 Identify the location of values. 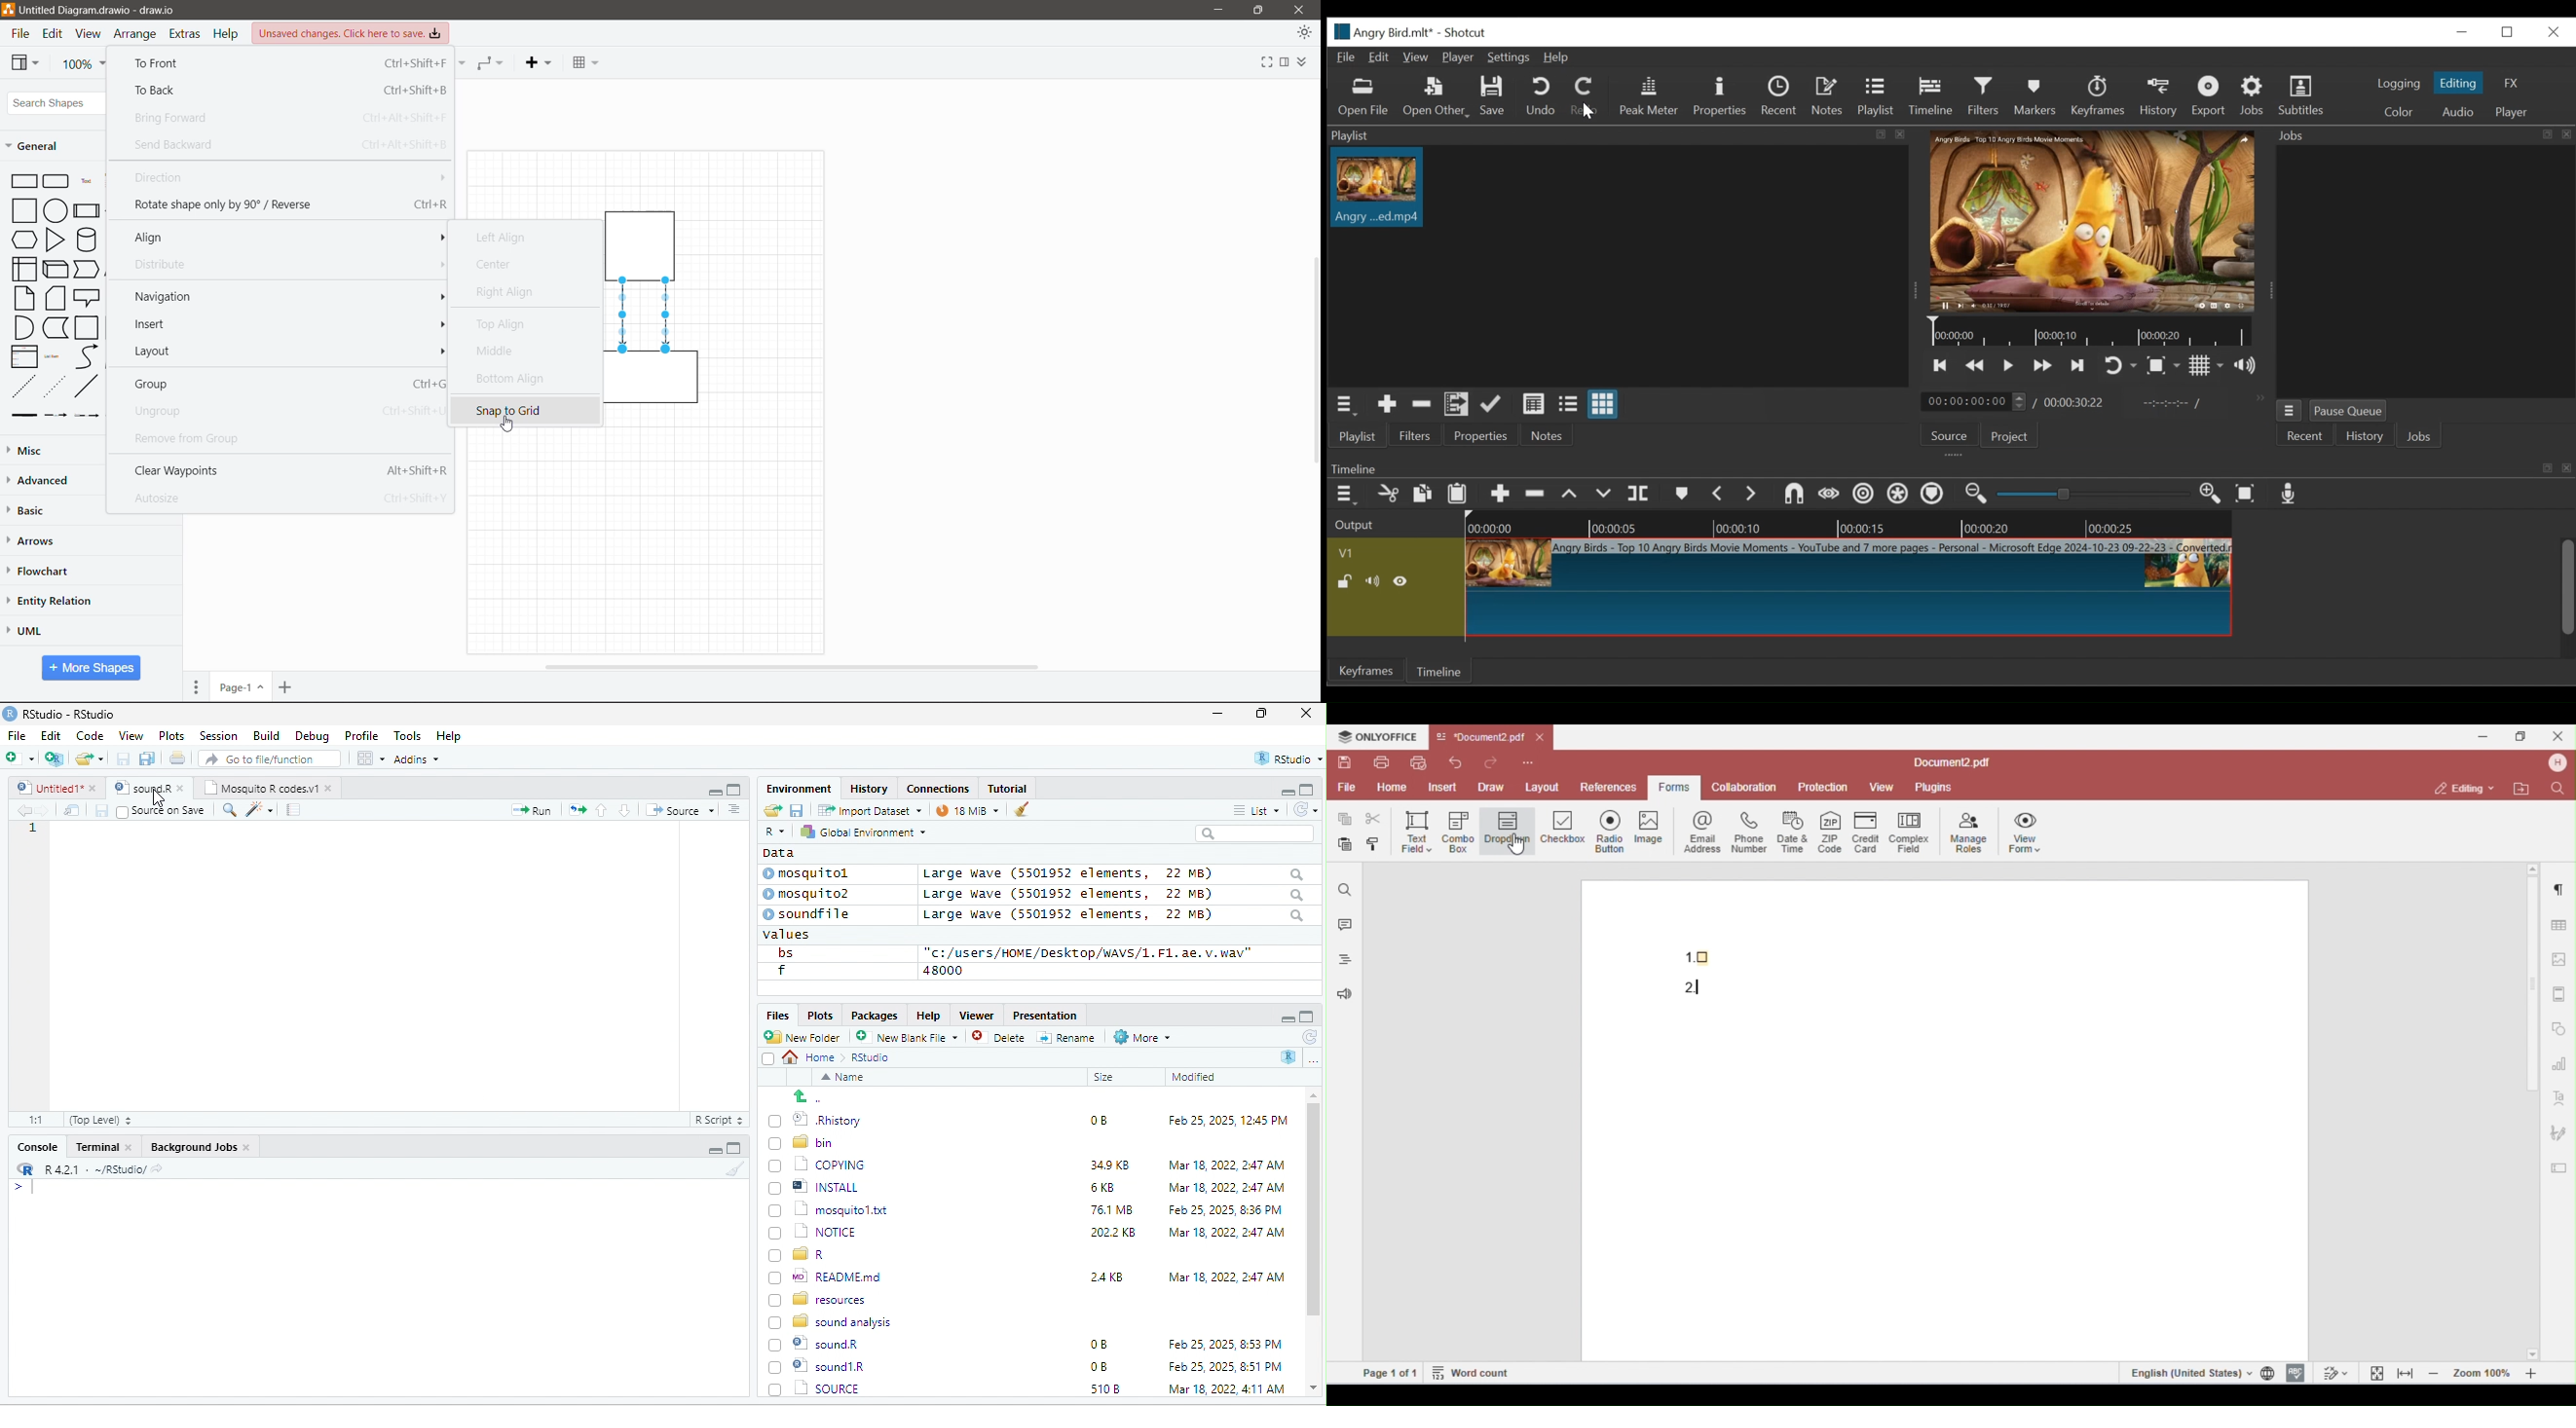
(797, 935).